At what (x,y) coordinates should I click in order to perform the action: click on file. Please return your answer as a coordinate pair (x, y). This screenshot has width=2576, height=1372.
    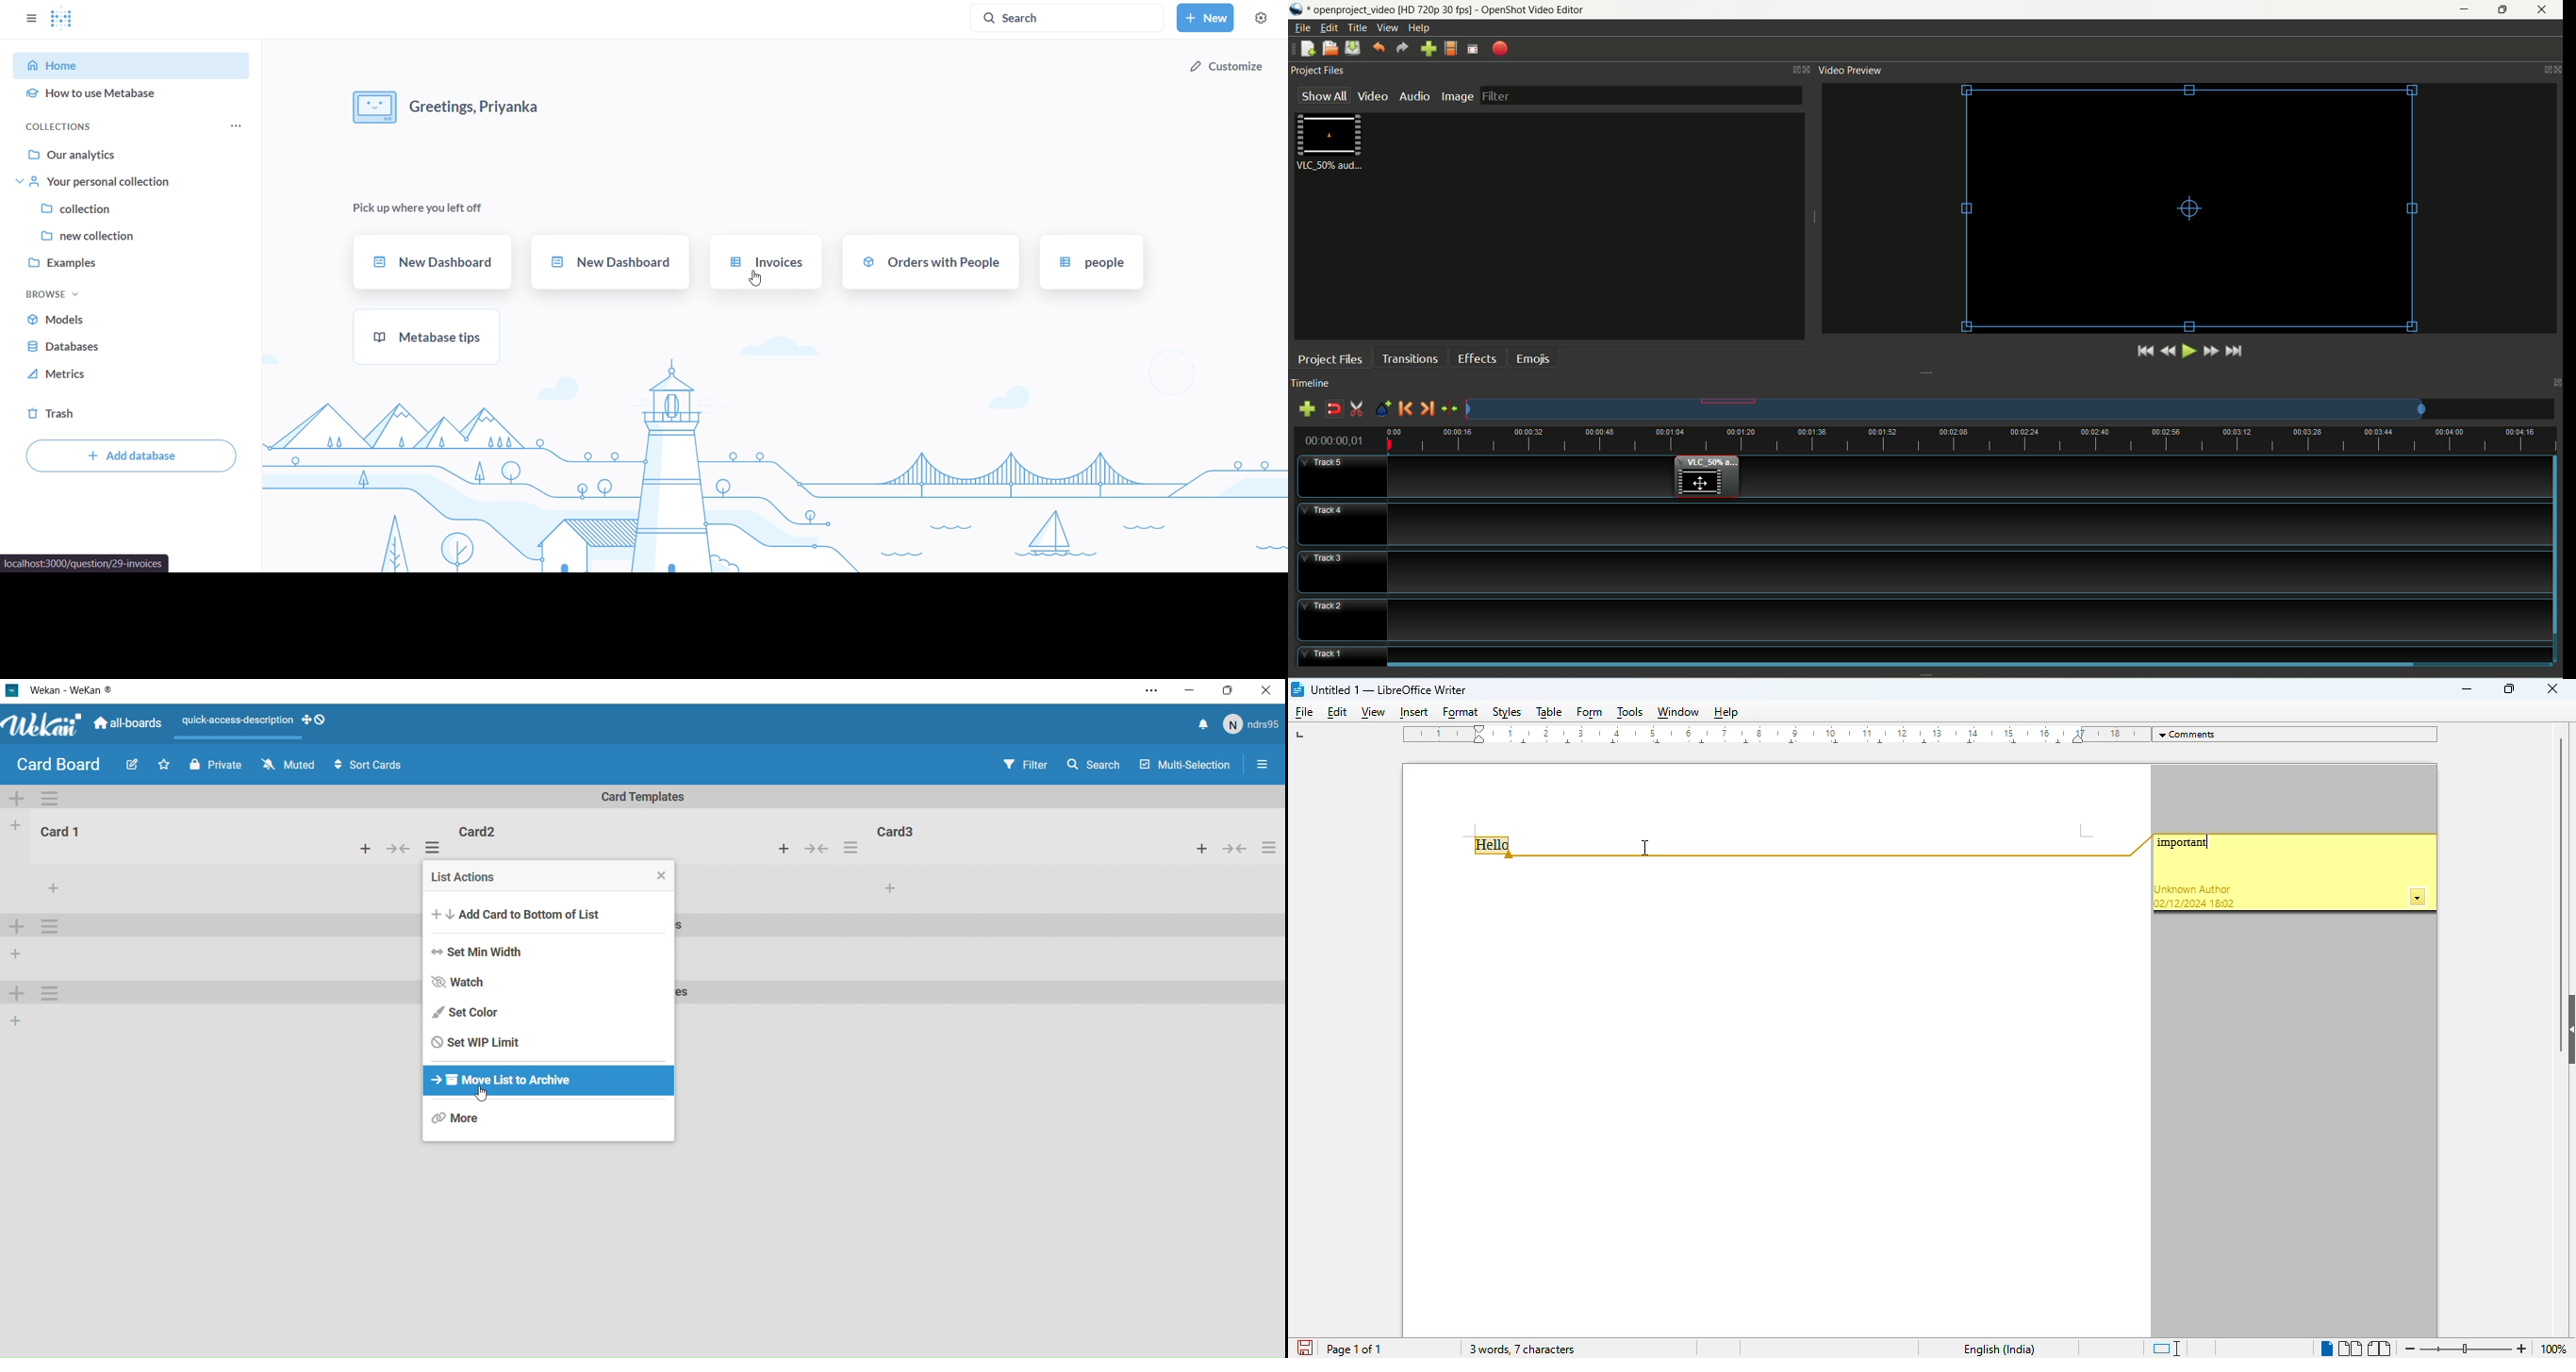
    Looking at the image, I should click on (1305, 713).